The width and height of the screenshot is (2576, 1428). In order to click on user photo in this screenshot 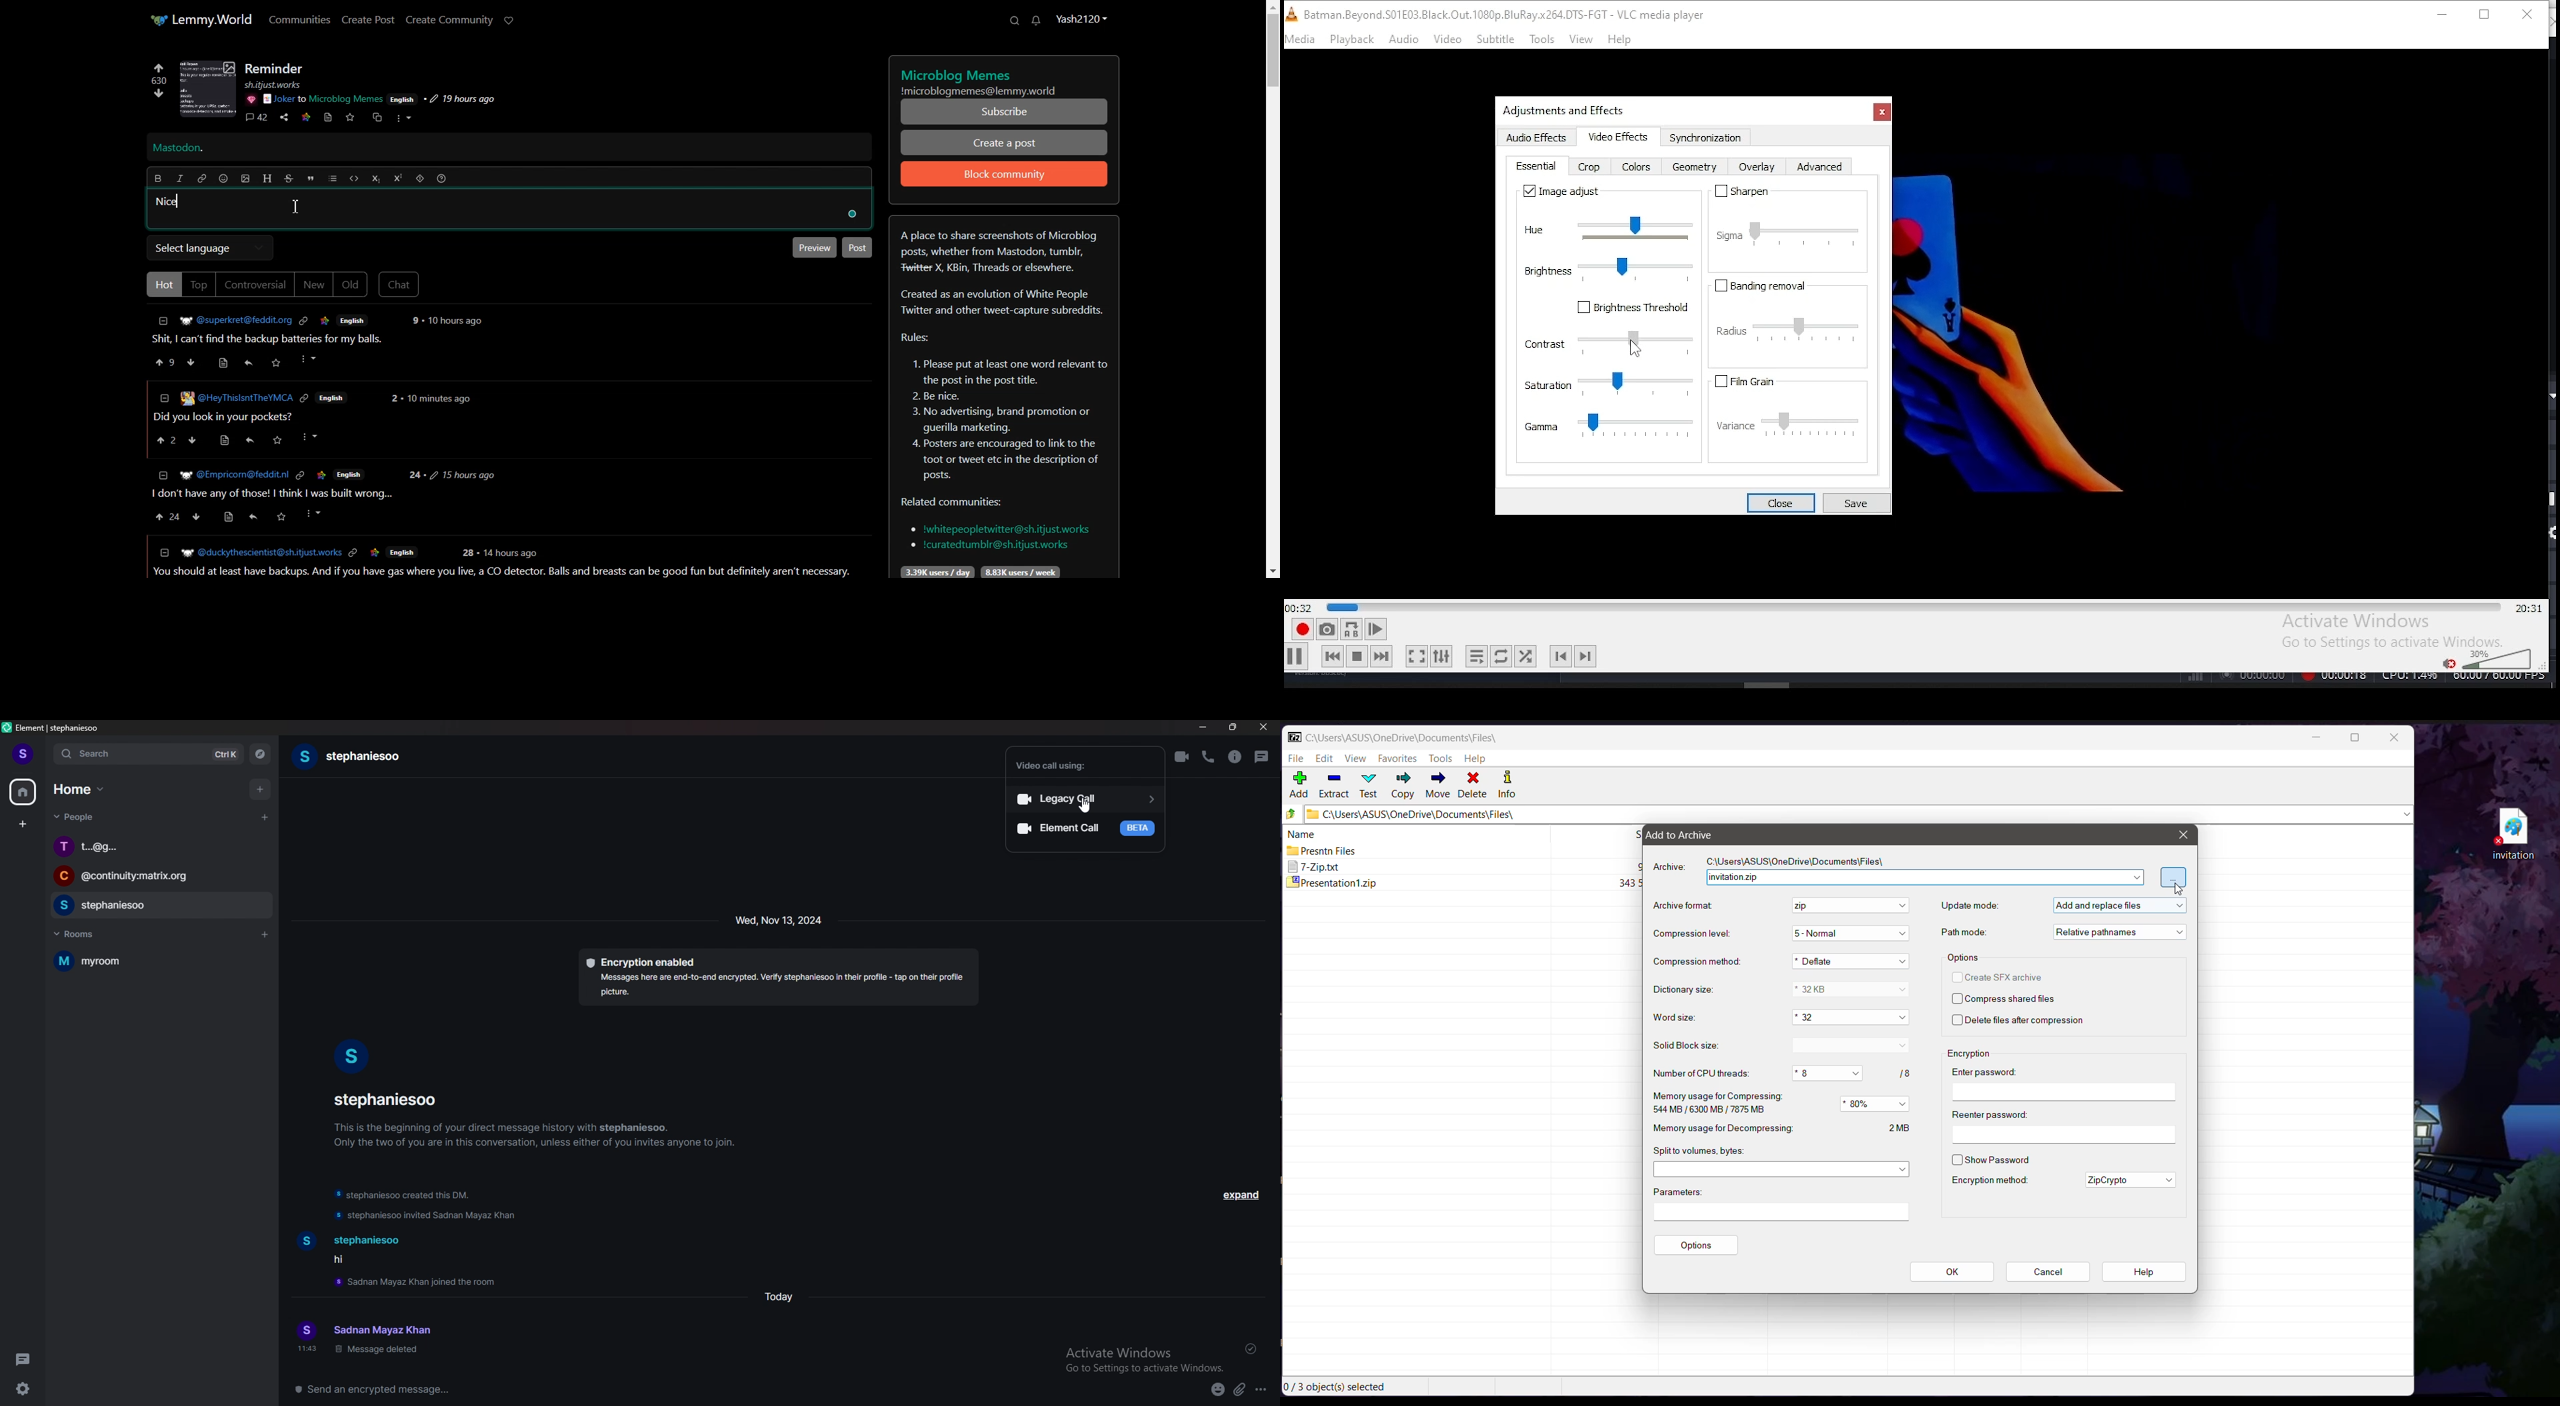, I will do `click(353, 1056)`.